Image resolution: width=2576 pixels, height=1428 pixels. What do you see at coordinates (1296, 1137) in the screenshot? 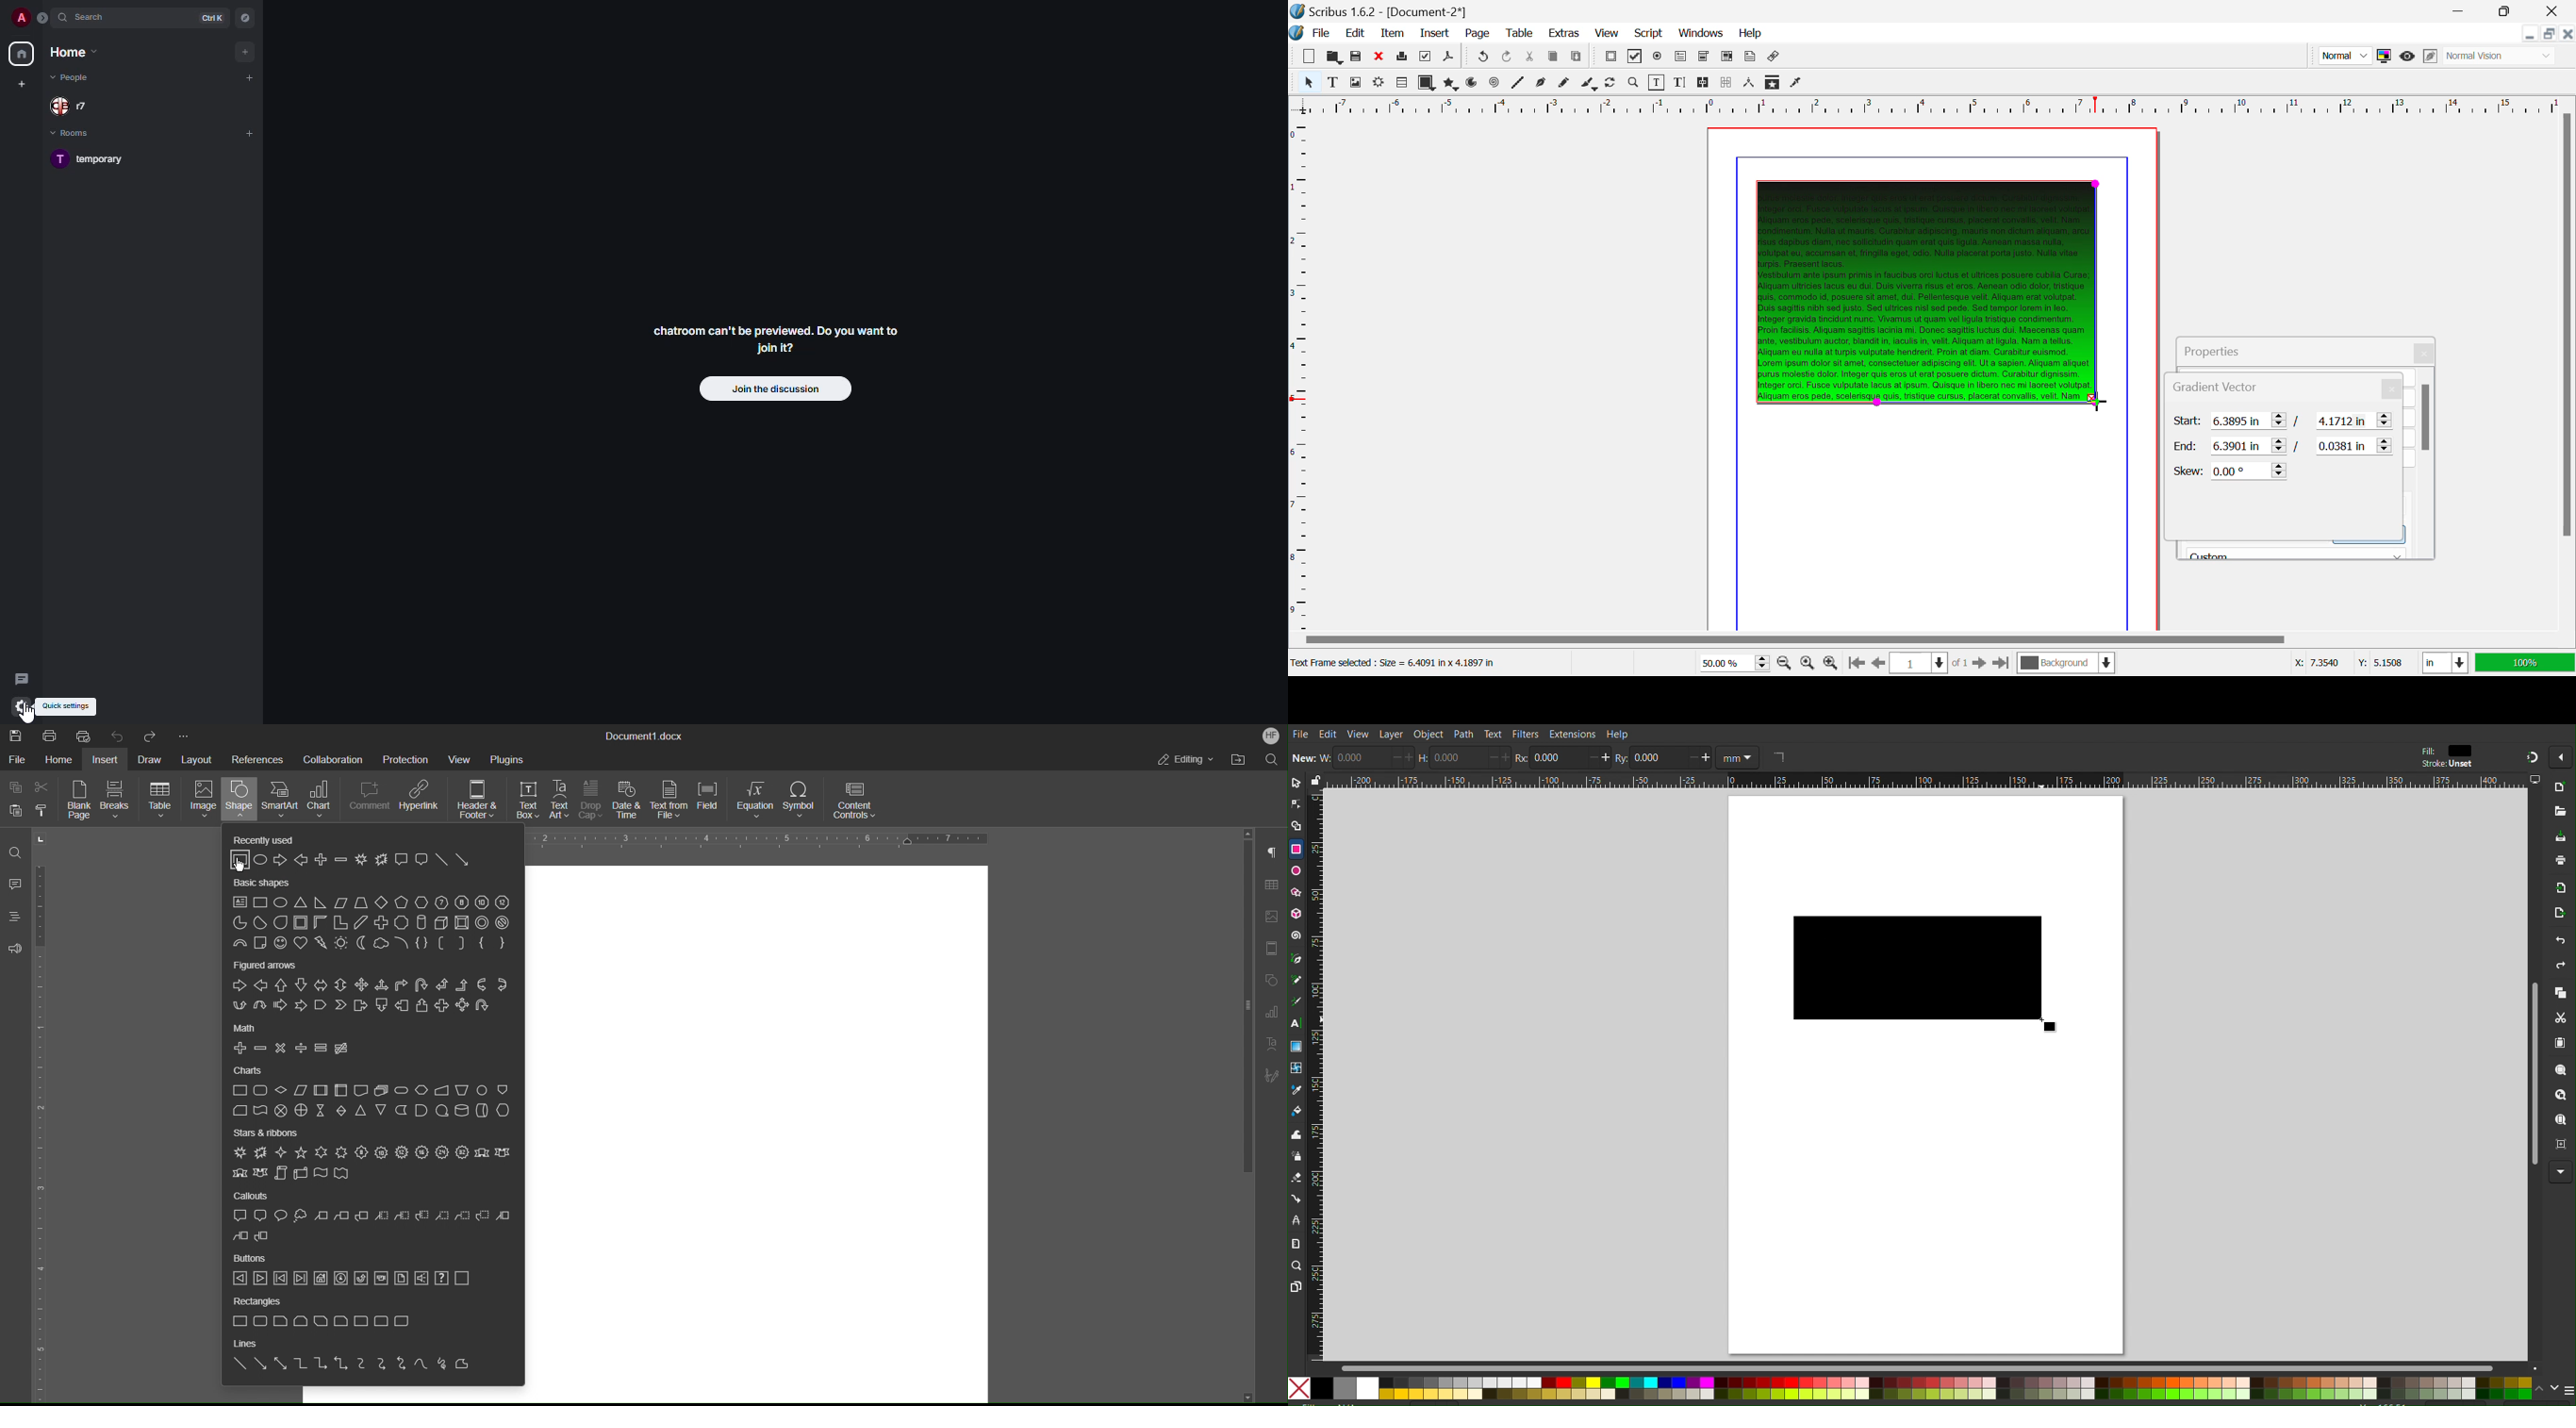
I see `Tweak Tool` at bounding box center [1296, 1137].